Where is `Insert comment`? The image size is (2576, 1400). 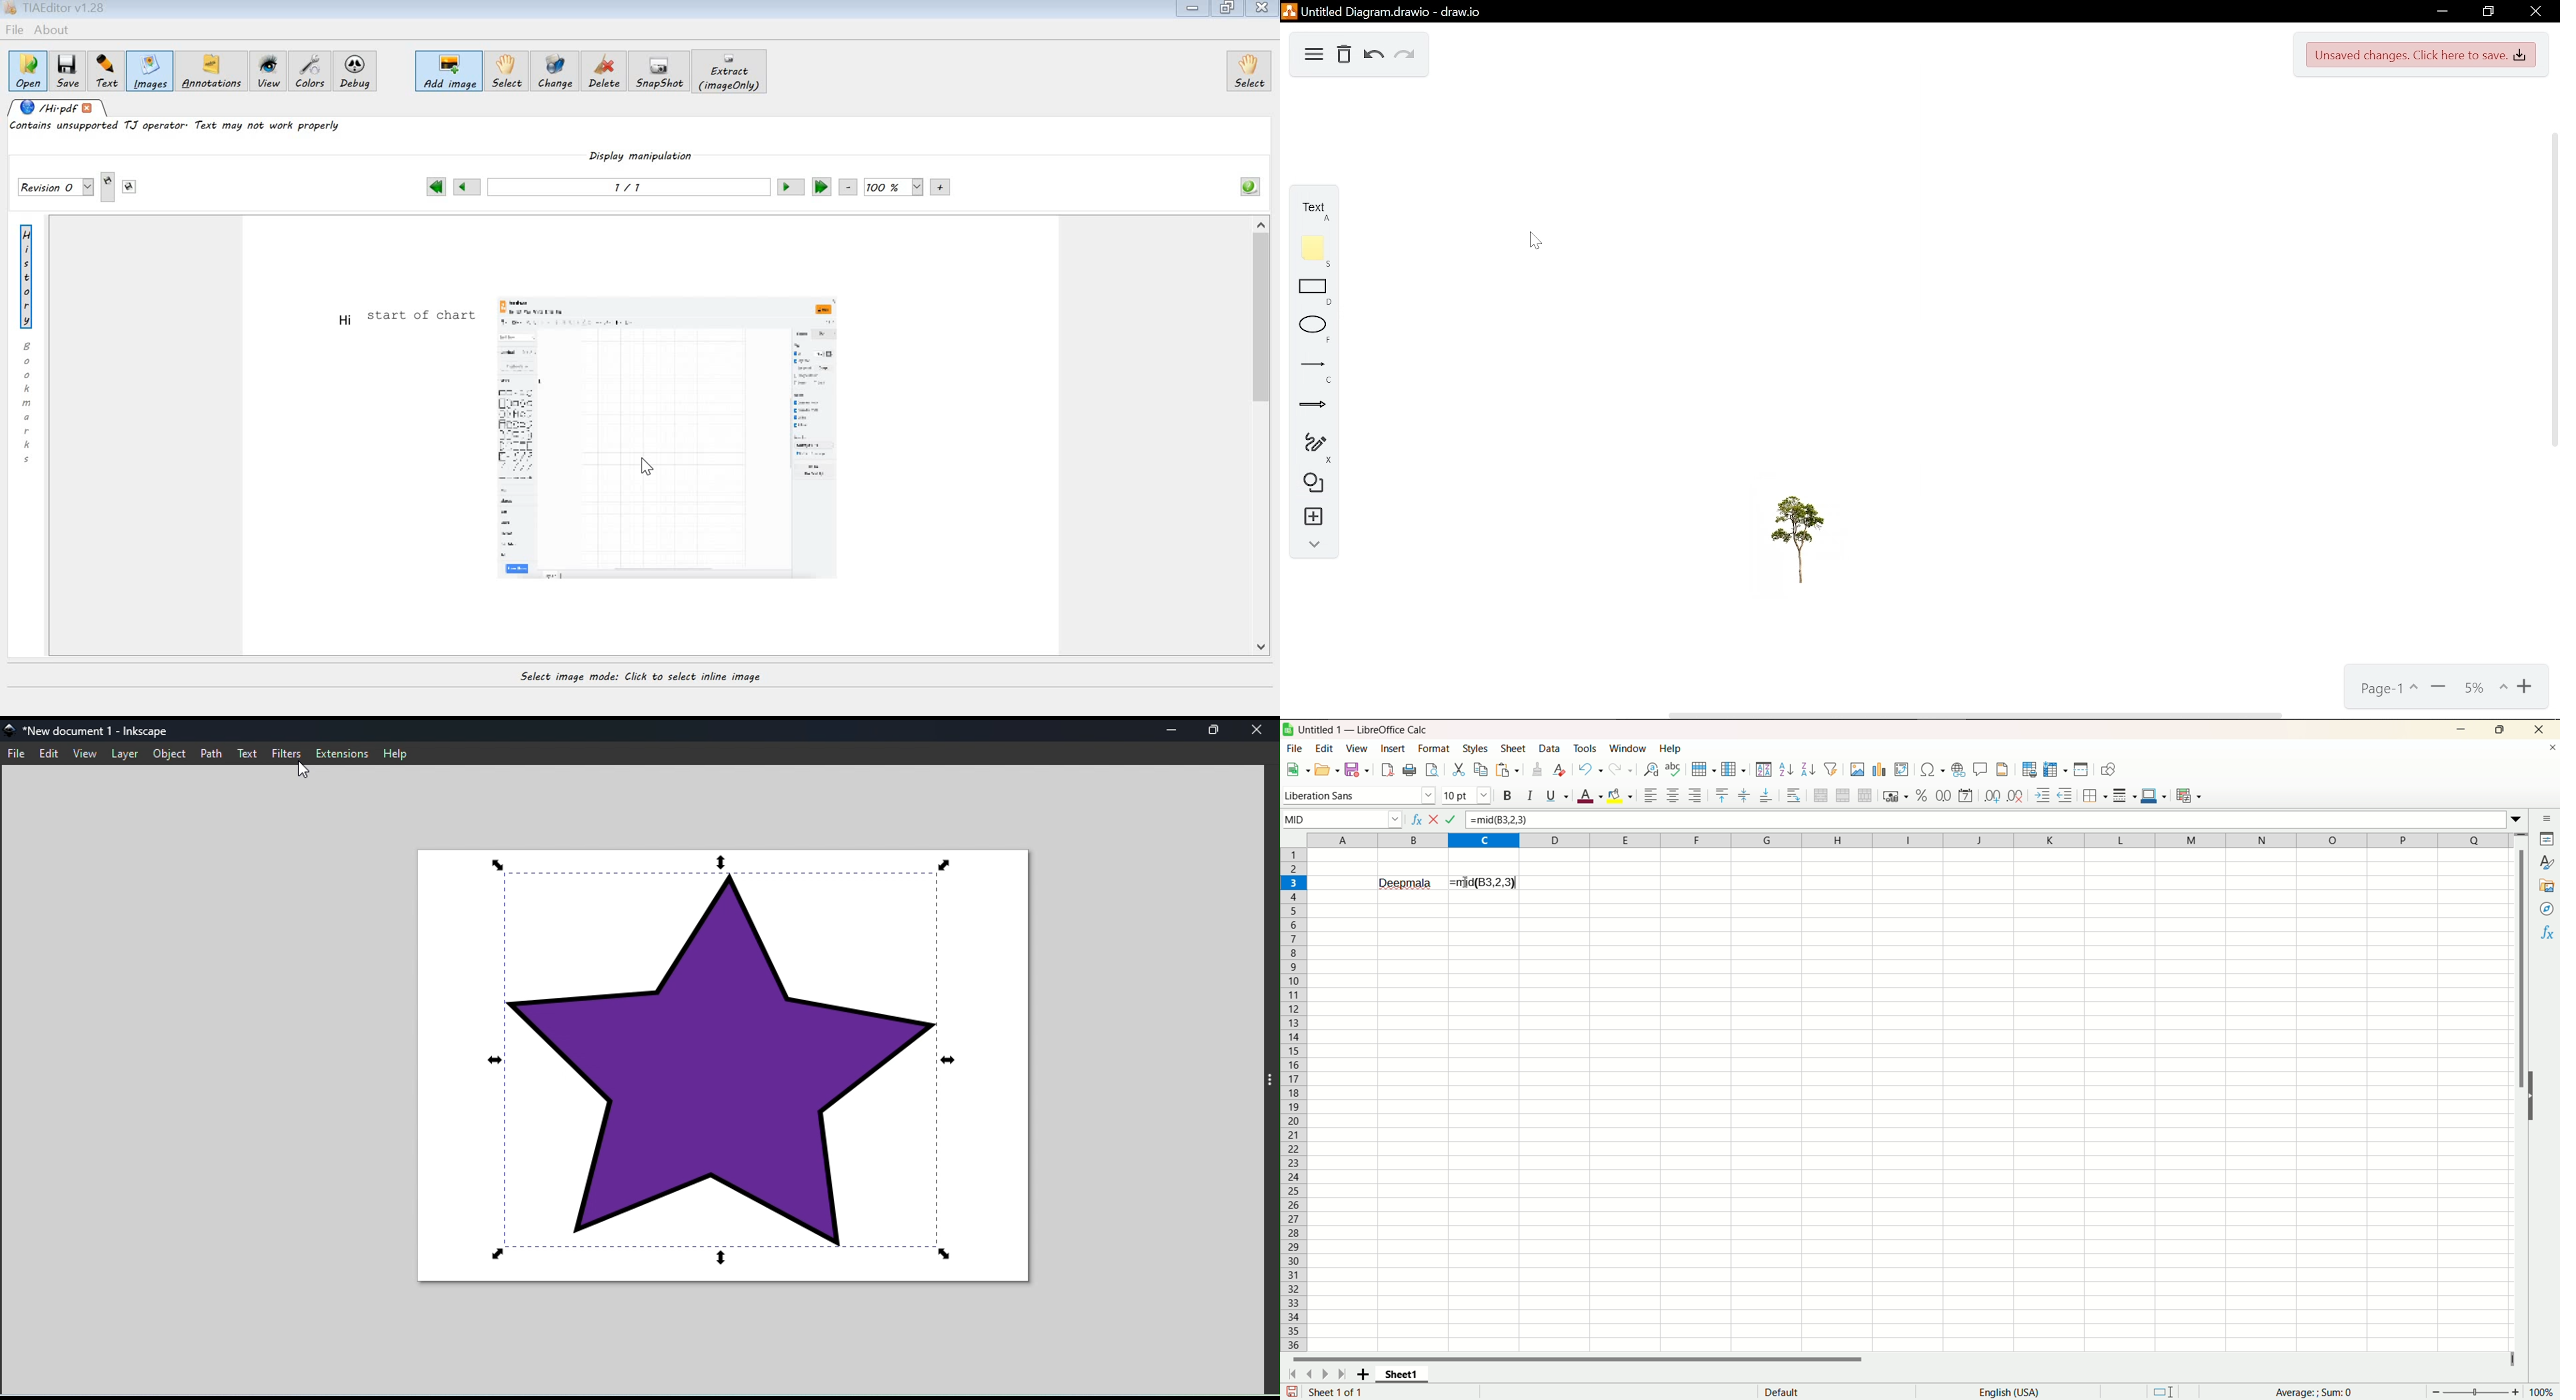 Insert comment is located at coordinates (1981, 767).